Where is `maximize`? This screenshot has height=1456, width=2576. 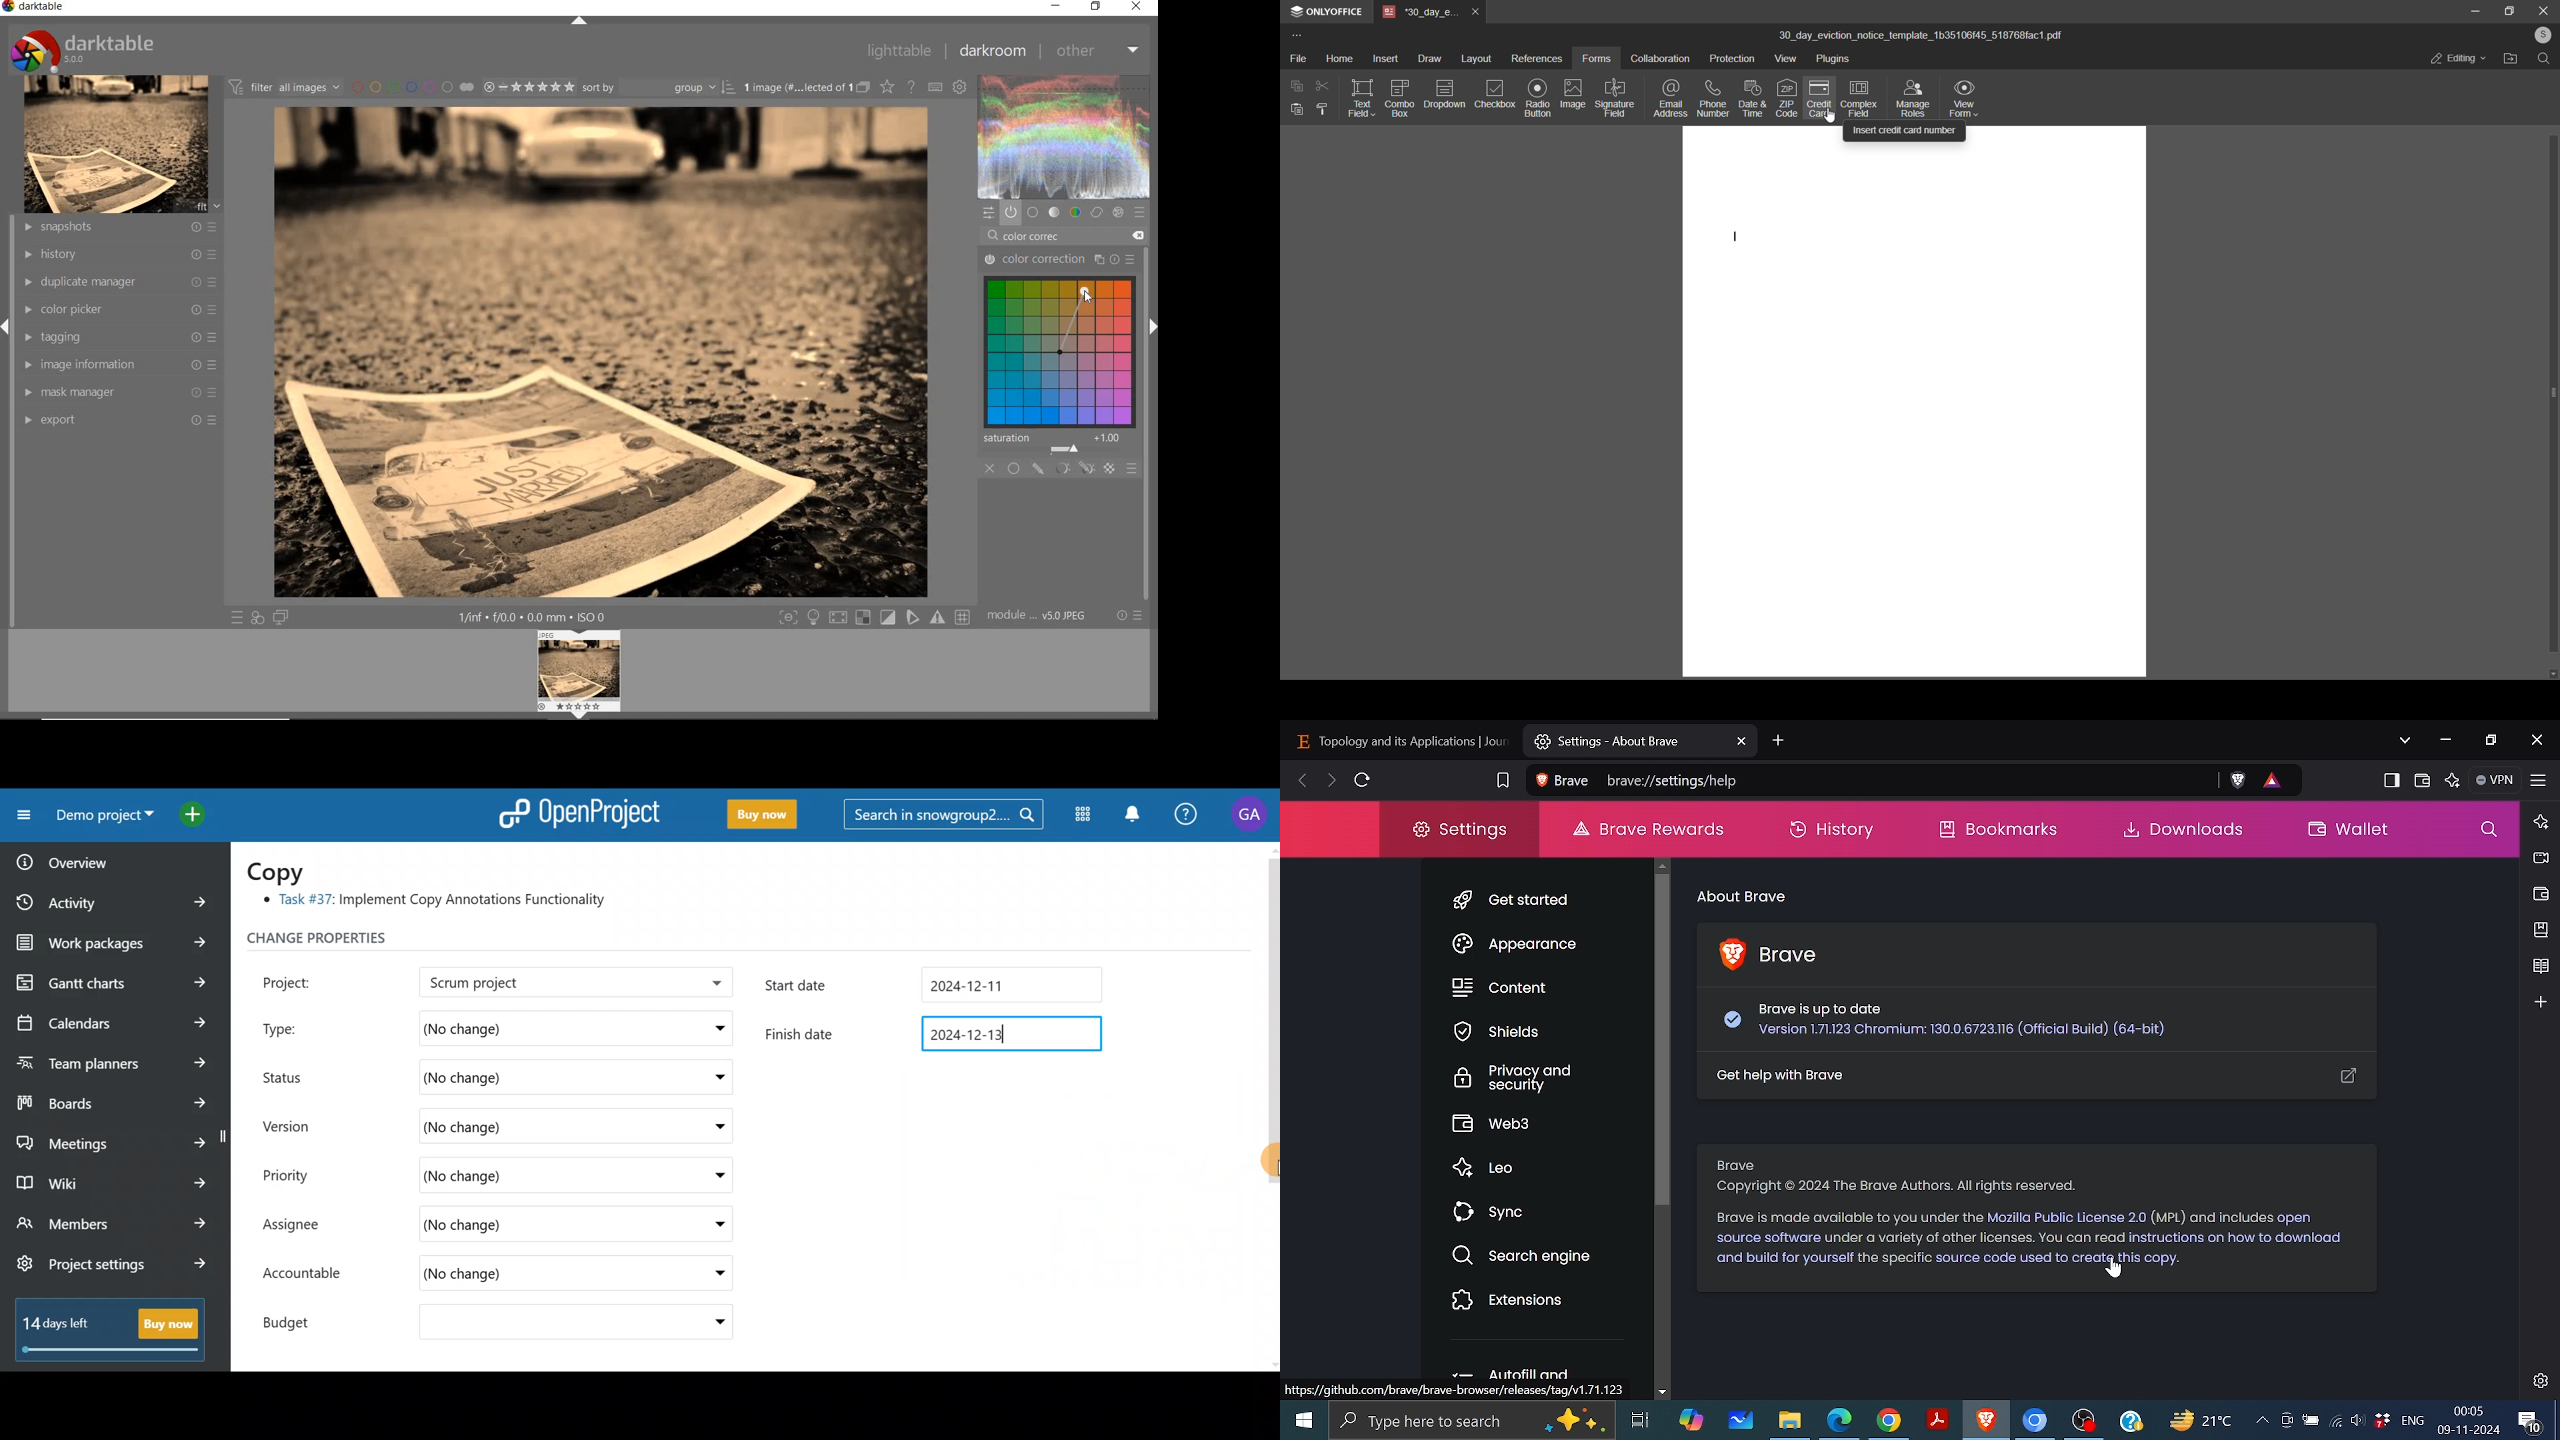 maximize is located at coordinates (2509, 11).